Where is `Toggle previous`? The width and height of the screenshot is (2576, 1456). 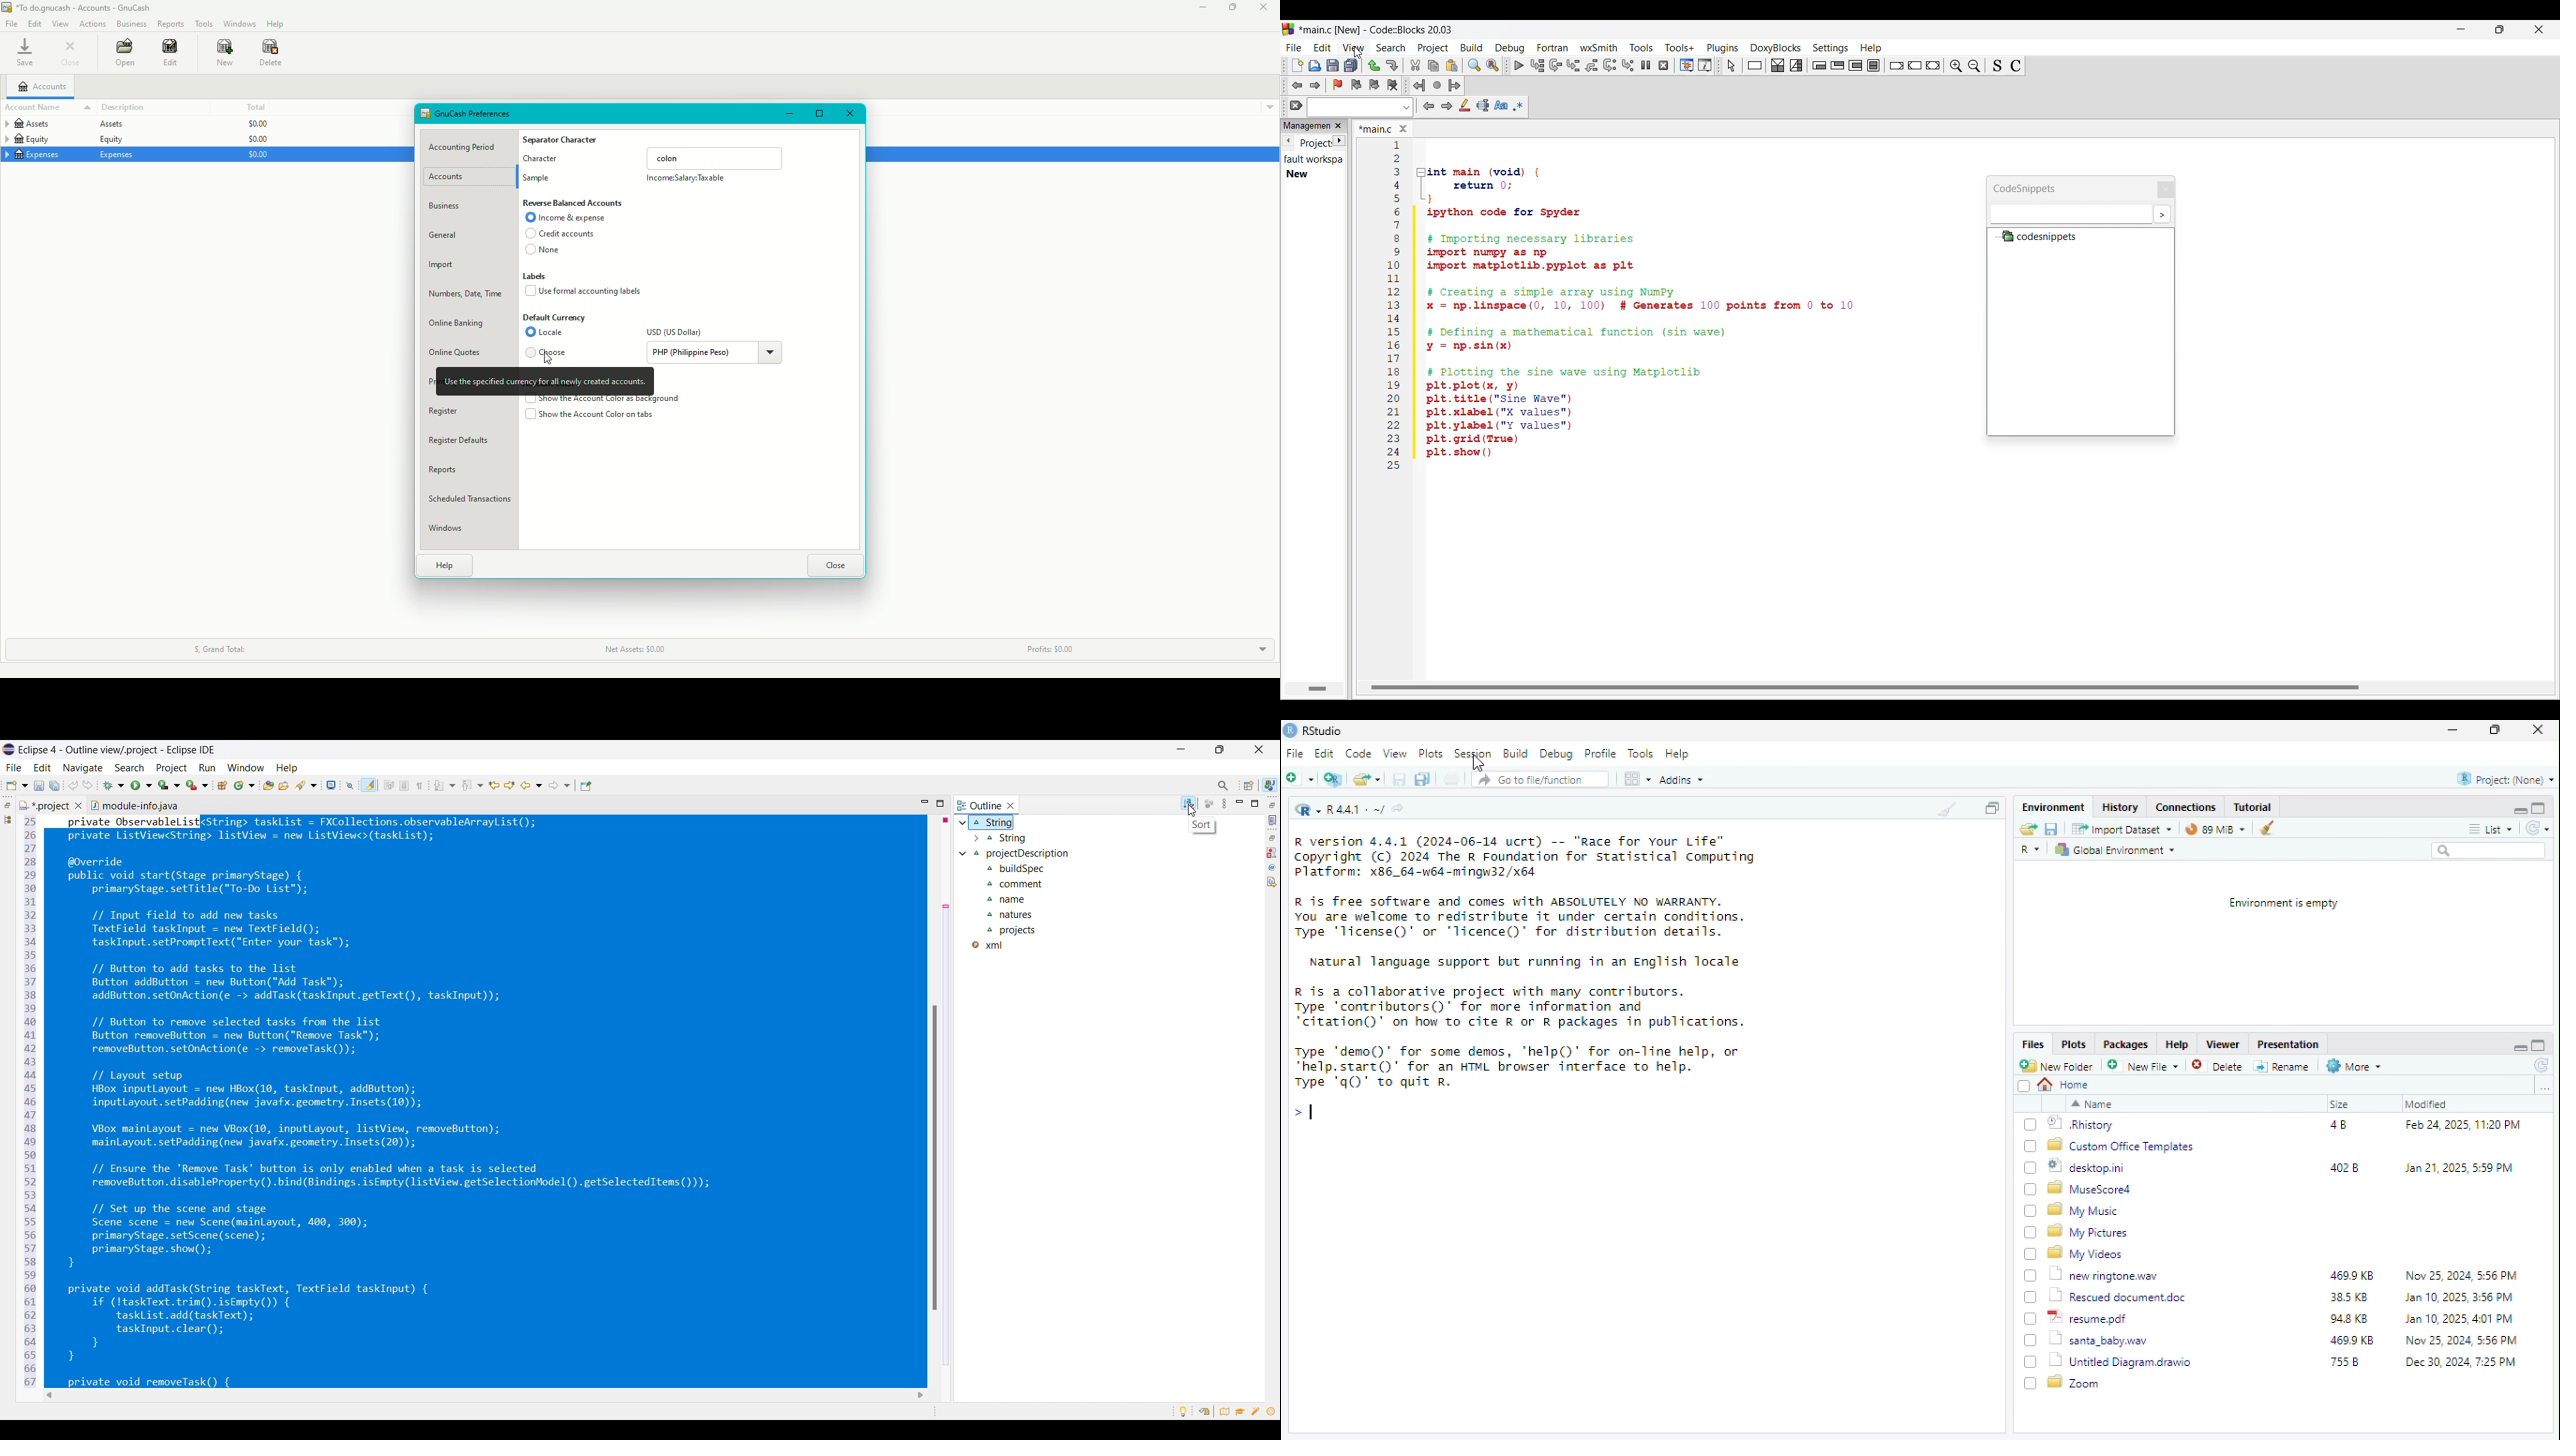 Toggle previous is located at coordinates (1356, 85).